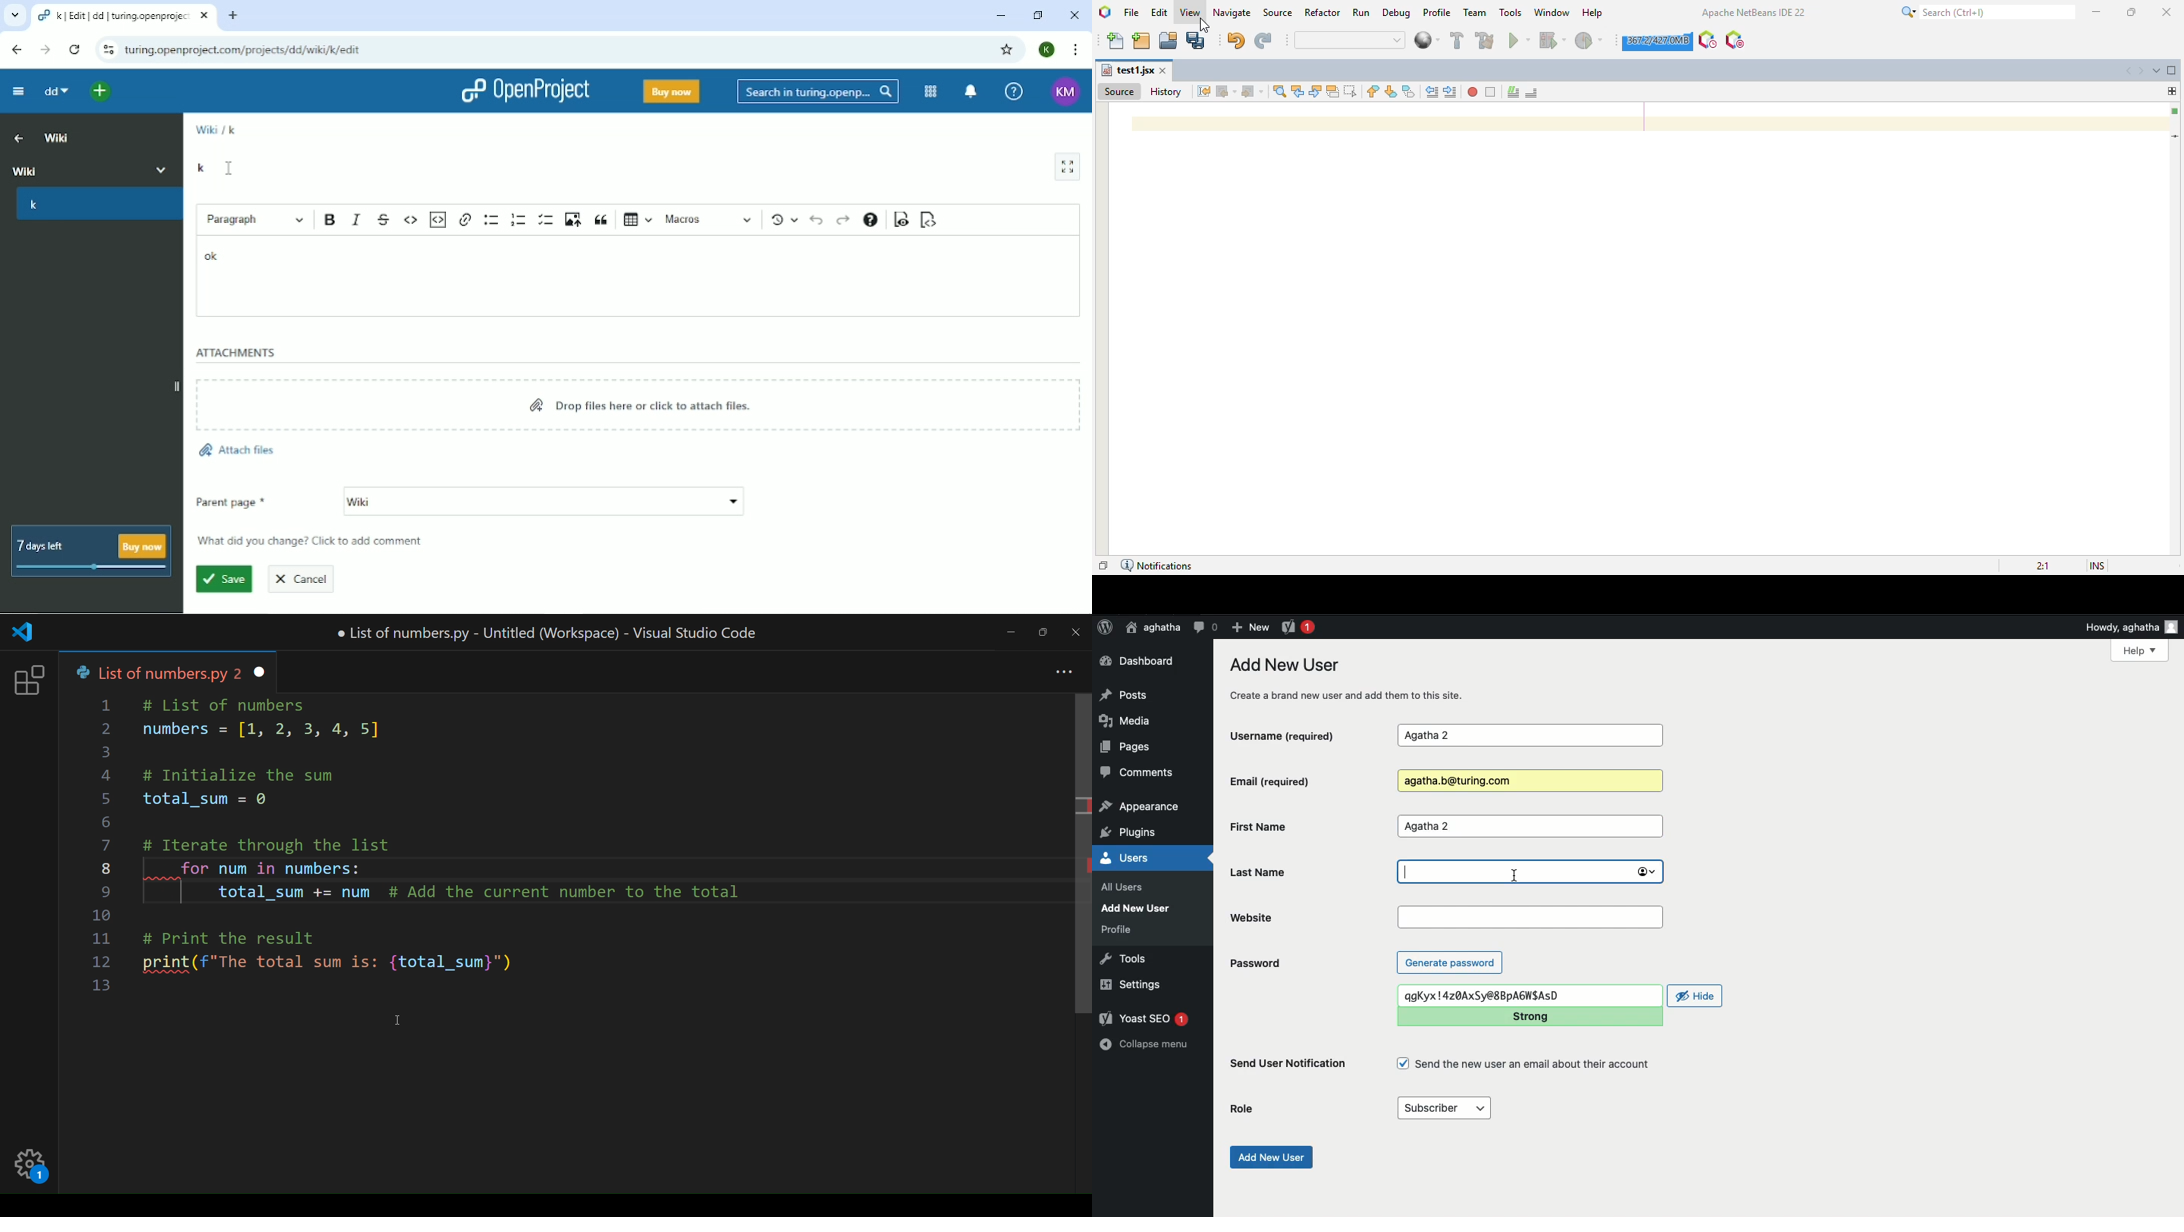  What do you see at coordinates (1271, 872) in the screenshot?
I see `Last name` at bounding box center [1271, 872].